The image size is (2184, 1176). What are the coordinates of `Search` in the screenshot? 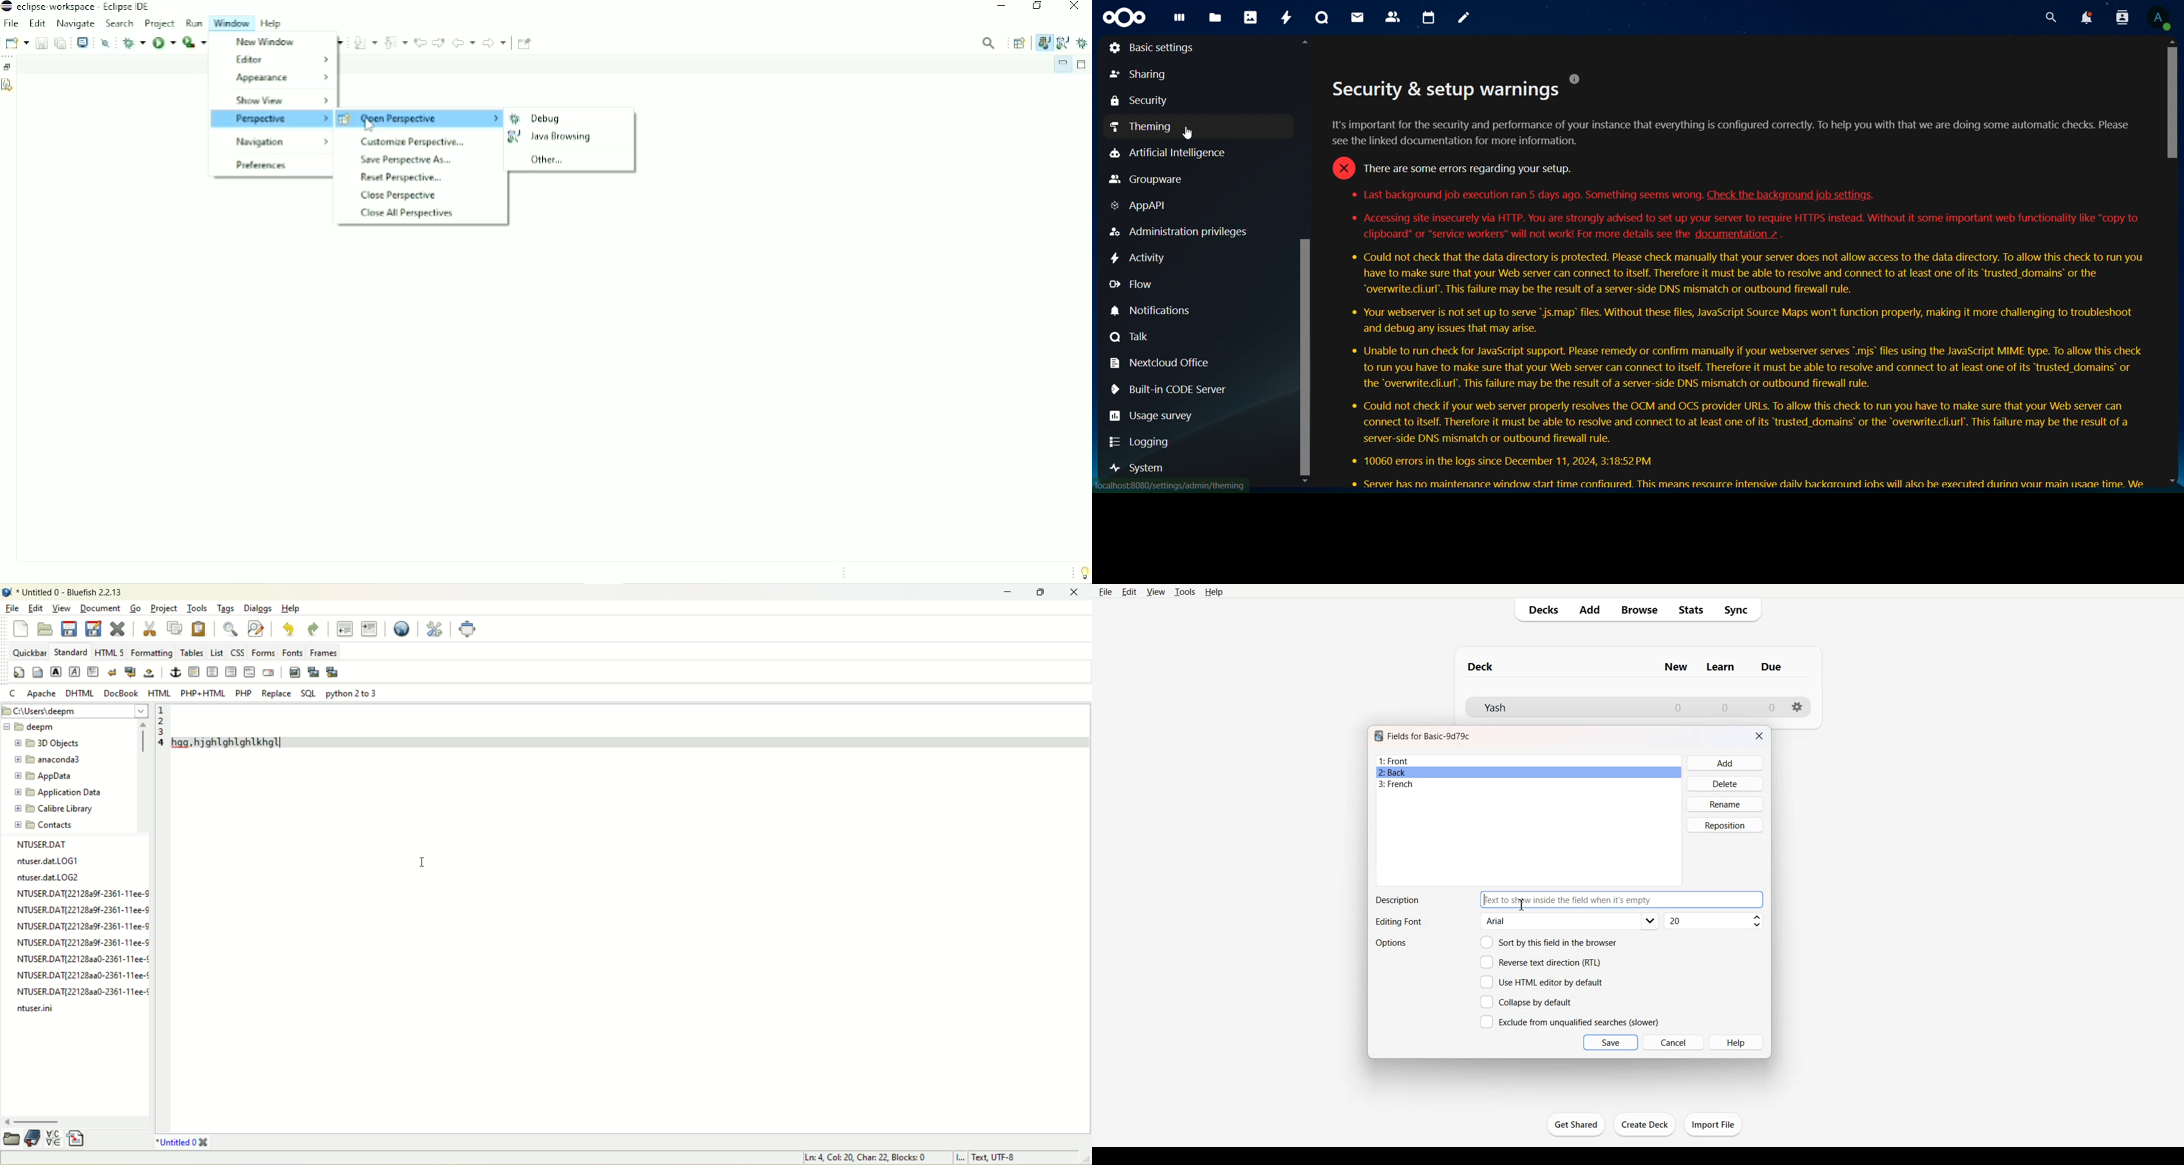 It's located at (120, 23).